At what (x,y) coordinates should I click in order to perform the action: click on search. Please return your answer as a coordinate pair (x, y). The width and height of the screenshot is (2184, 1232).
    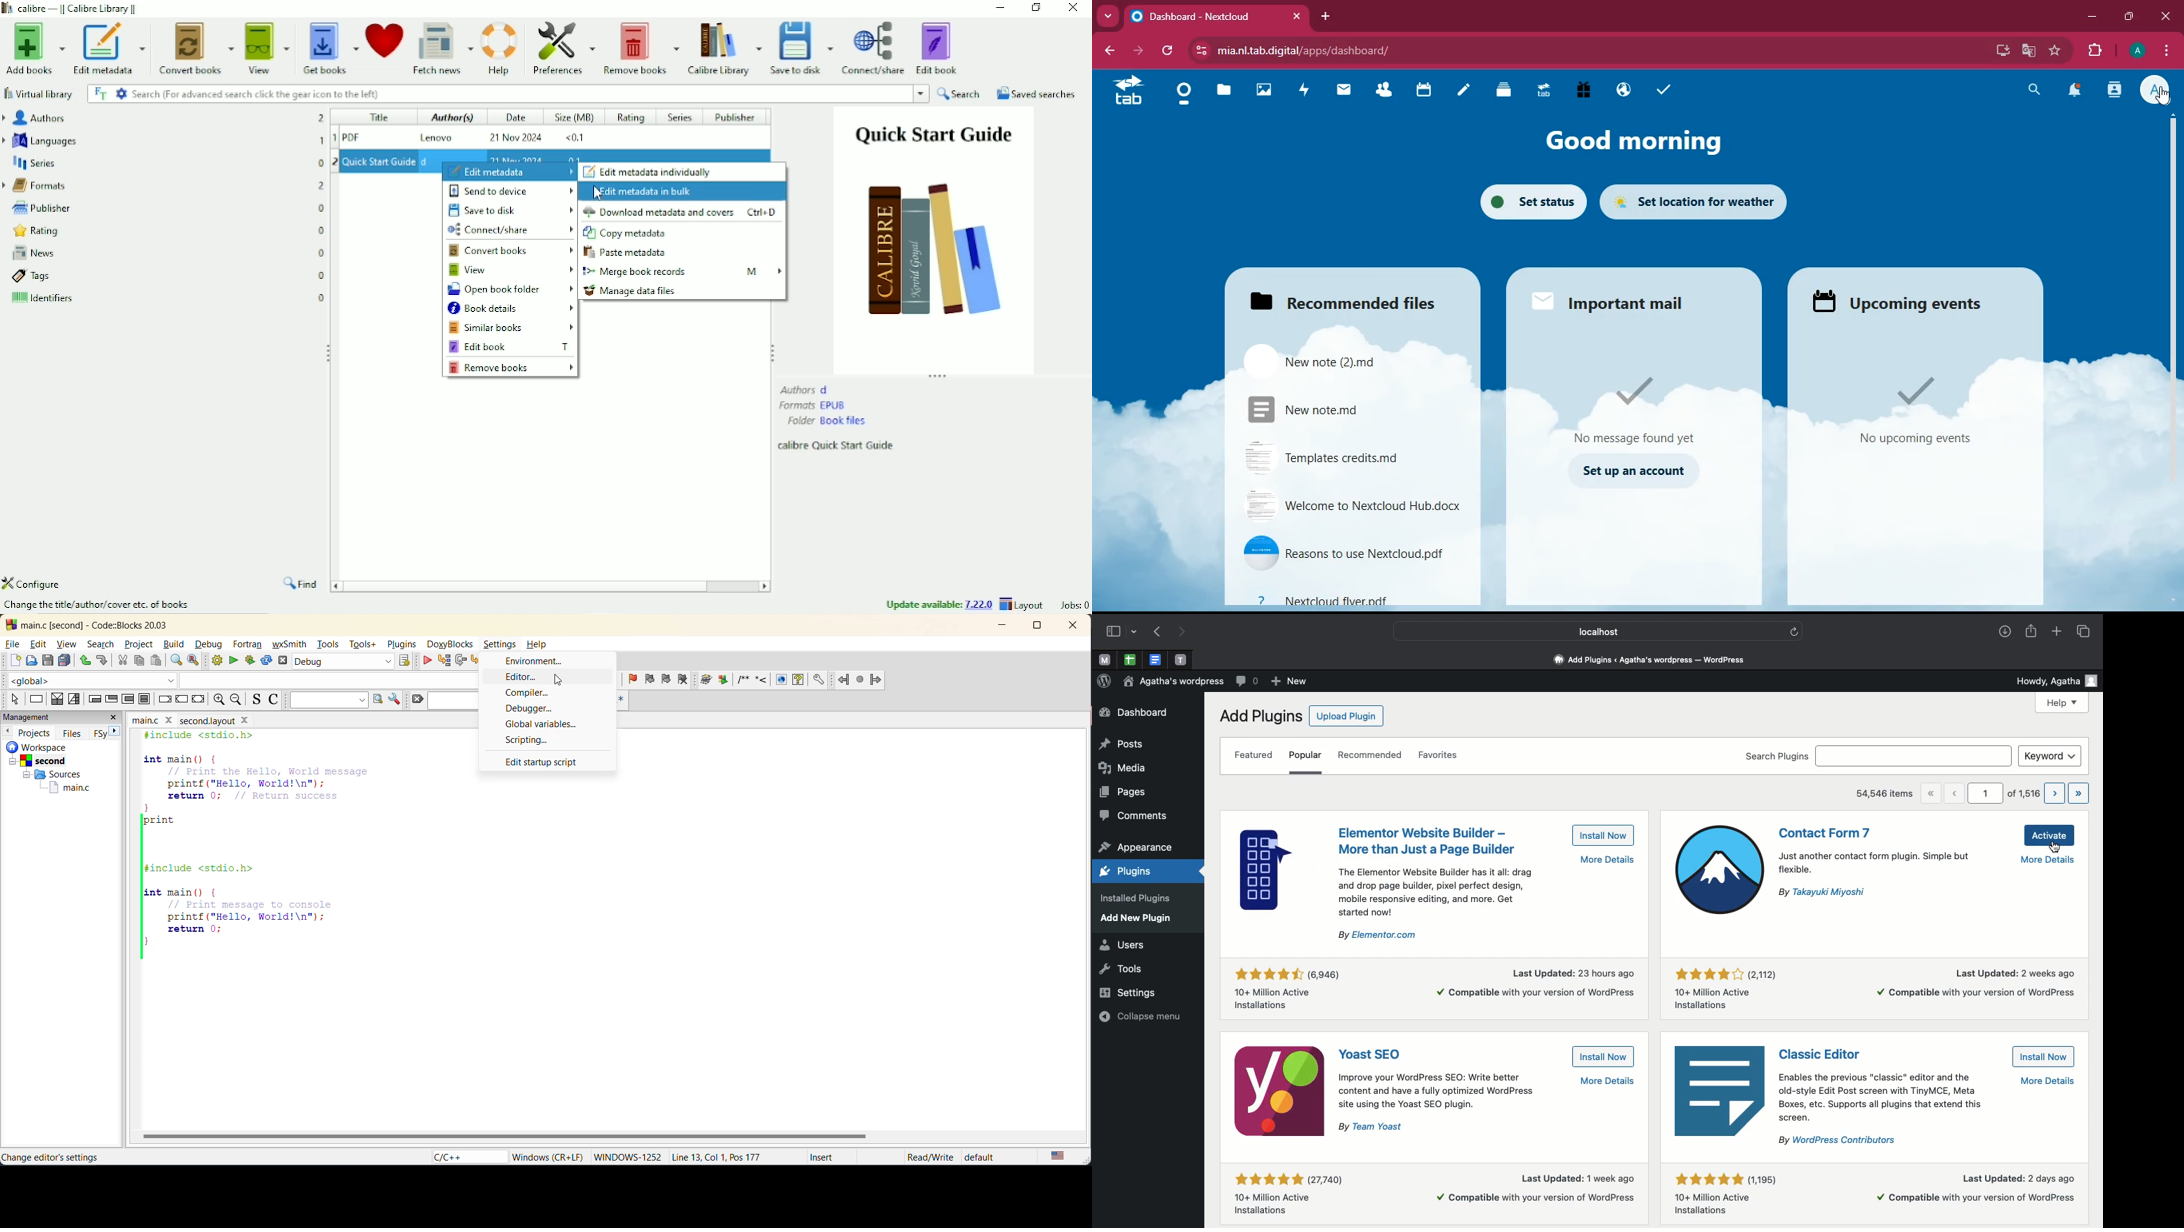
    Looking at the image, I should click on (2033, 90).